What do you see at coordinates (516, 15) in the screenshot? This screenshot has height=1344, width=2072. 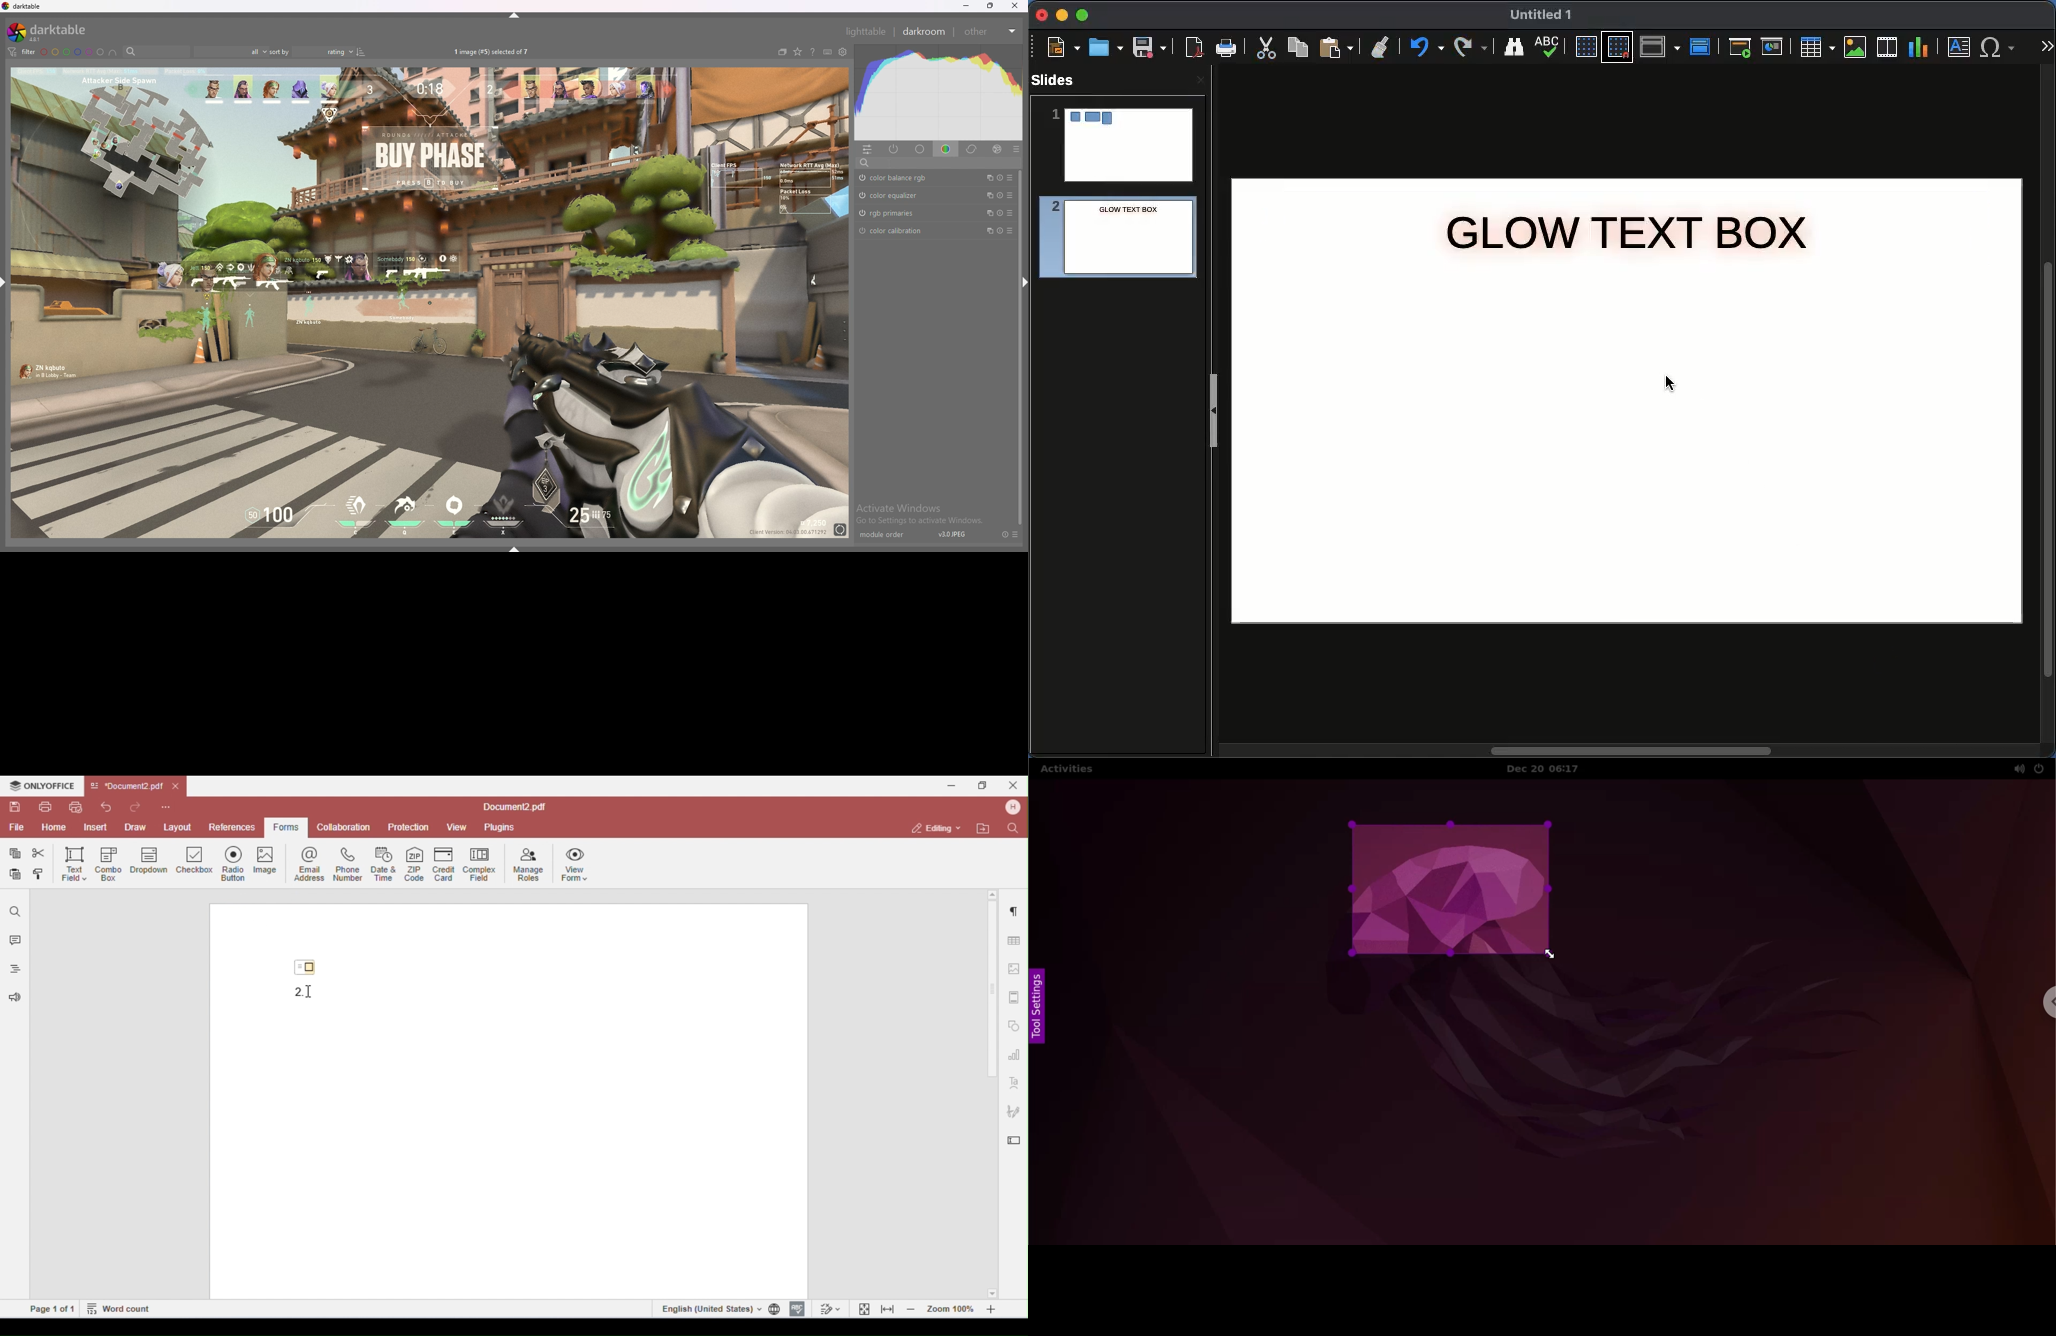 I see `hide` at bounding box center [516, 15].